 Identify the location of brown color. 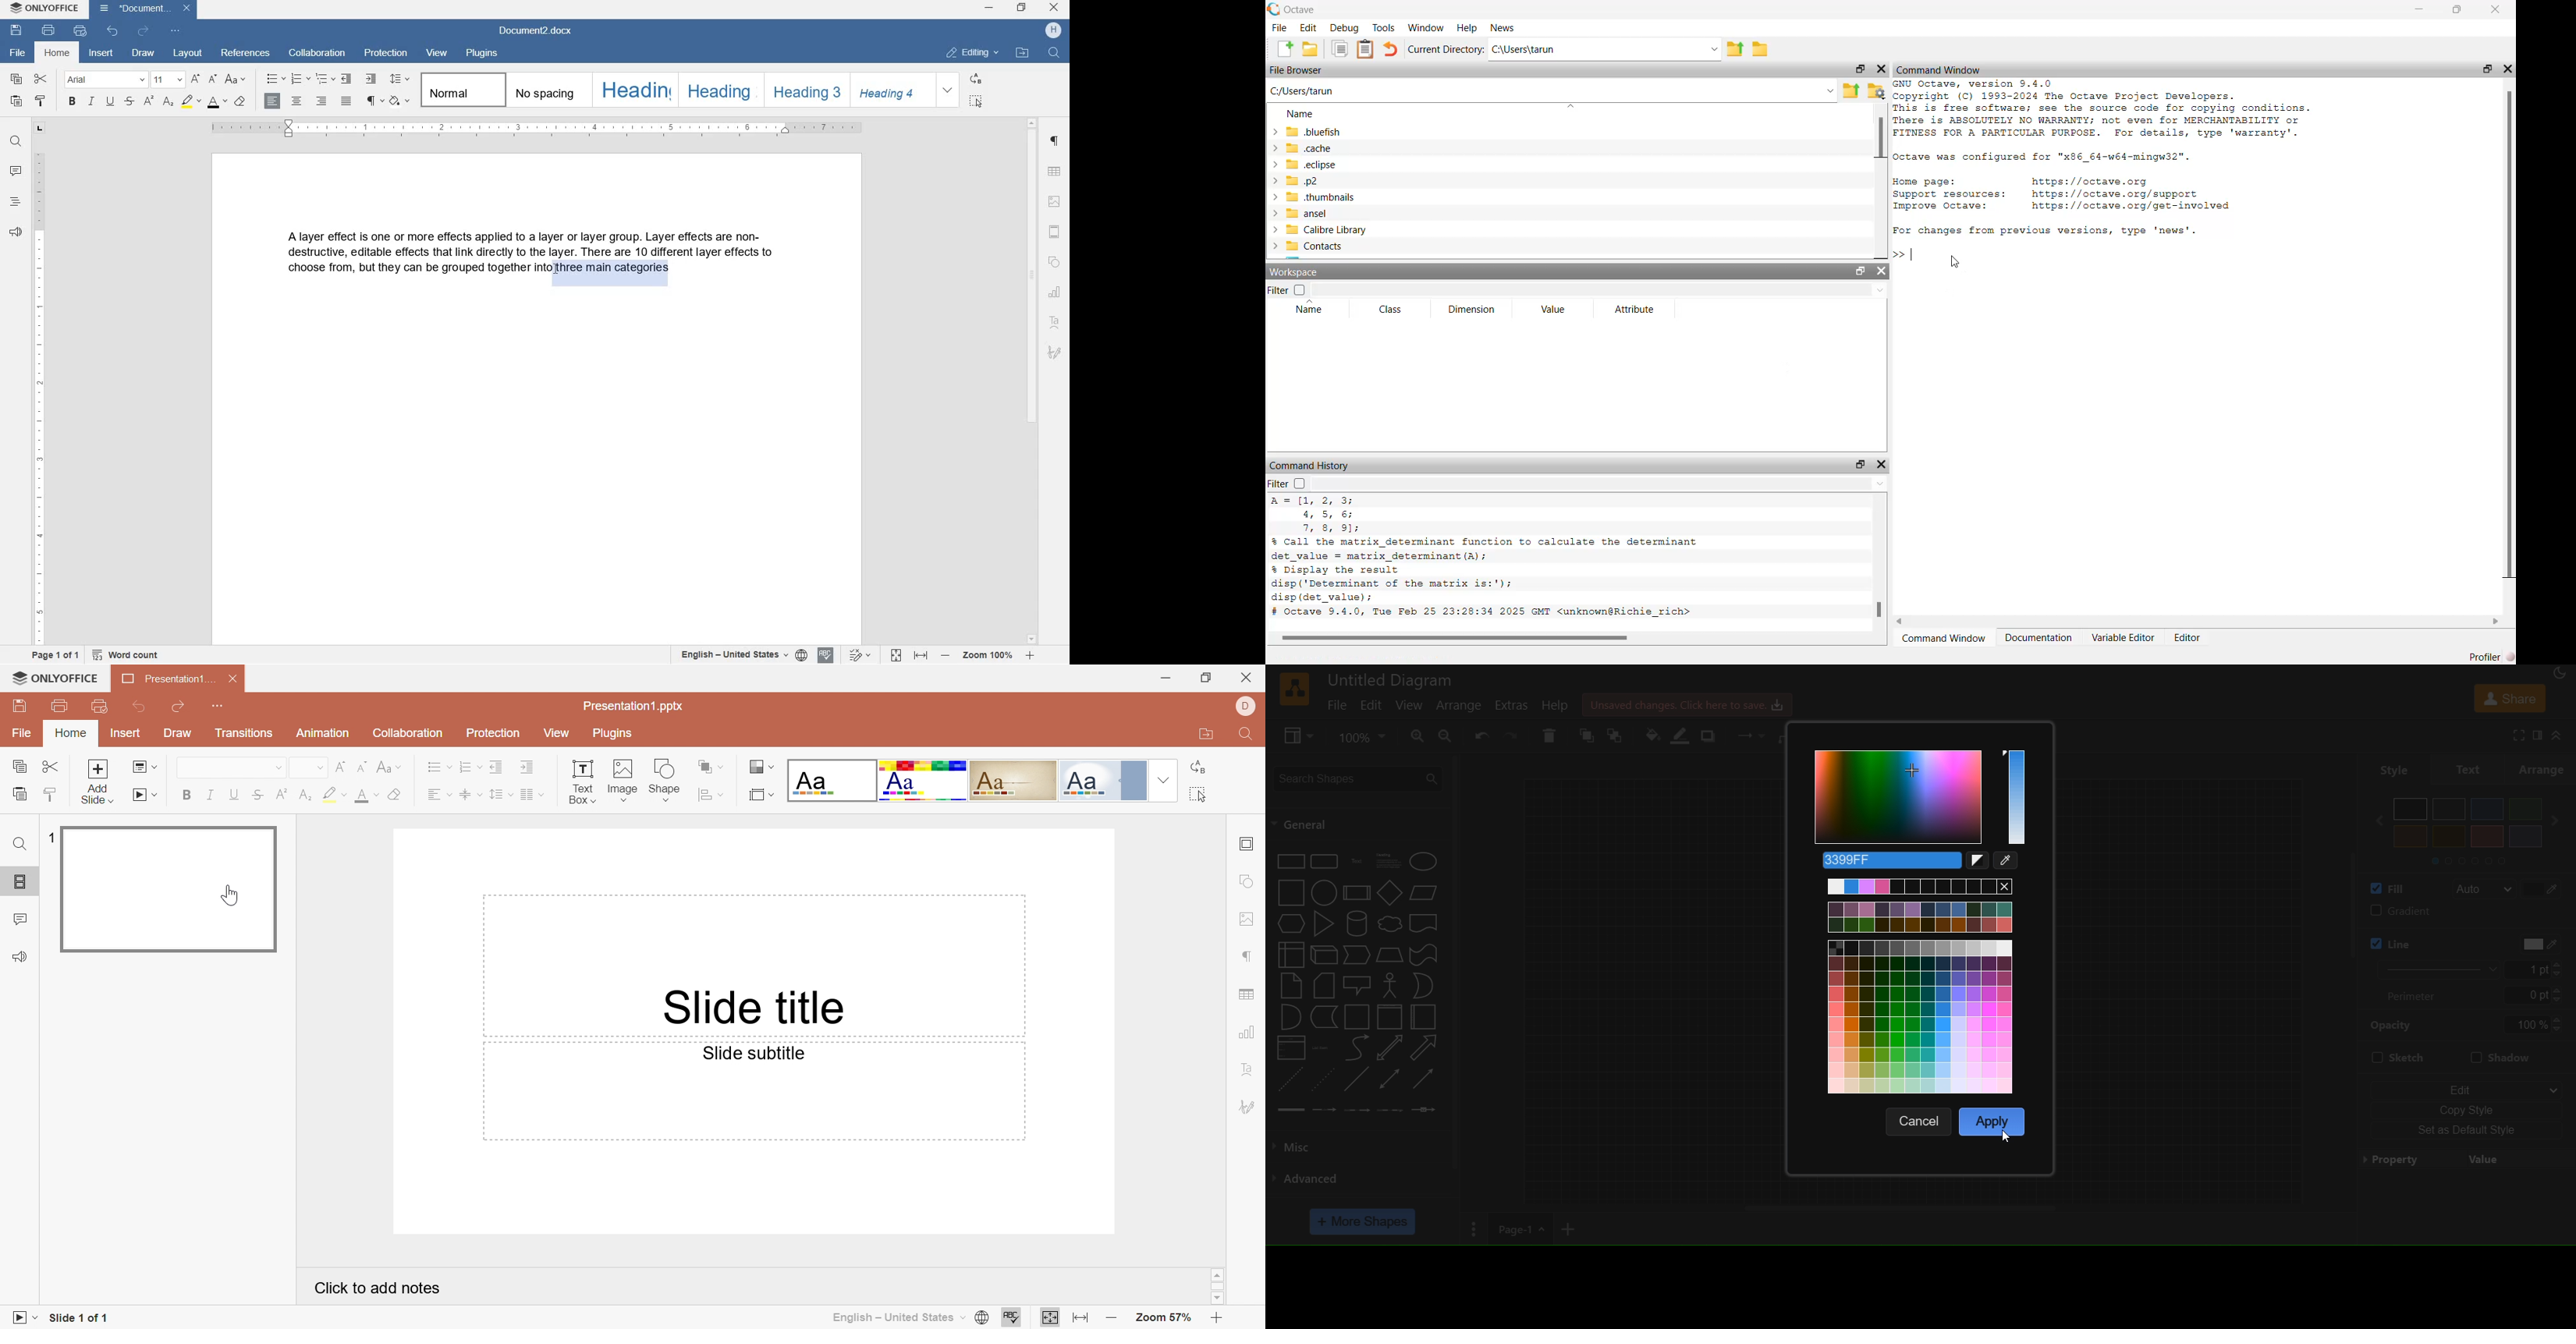
(2487, 836).